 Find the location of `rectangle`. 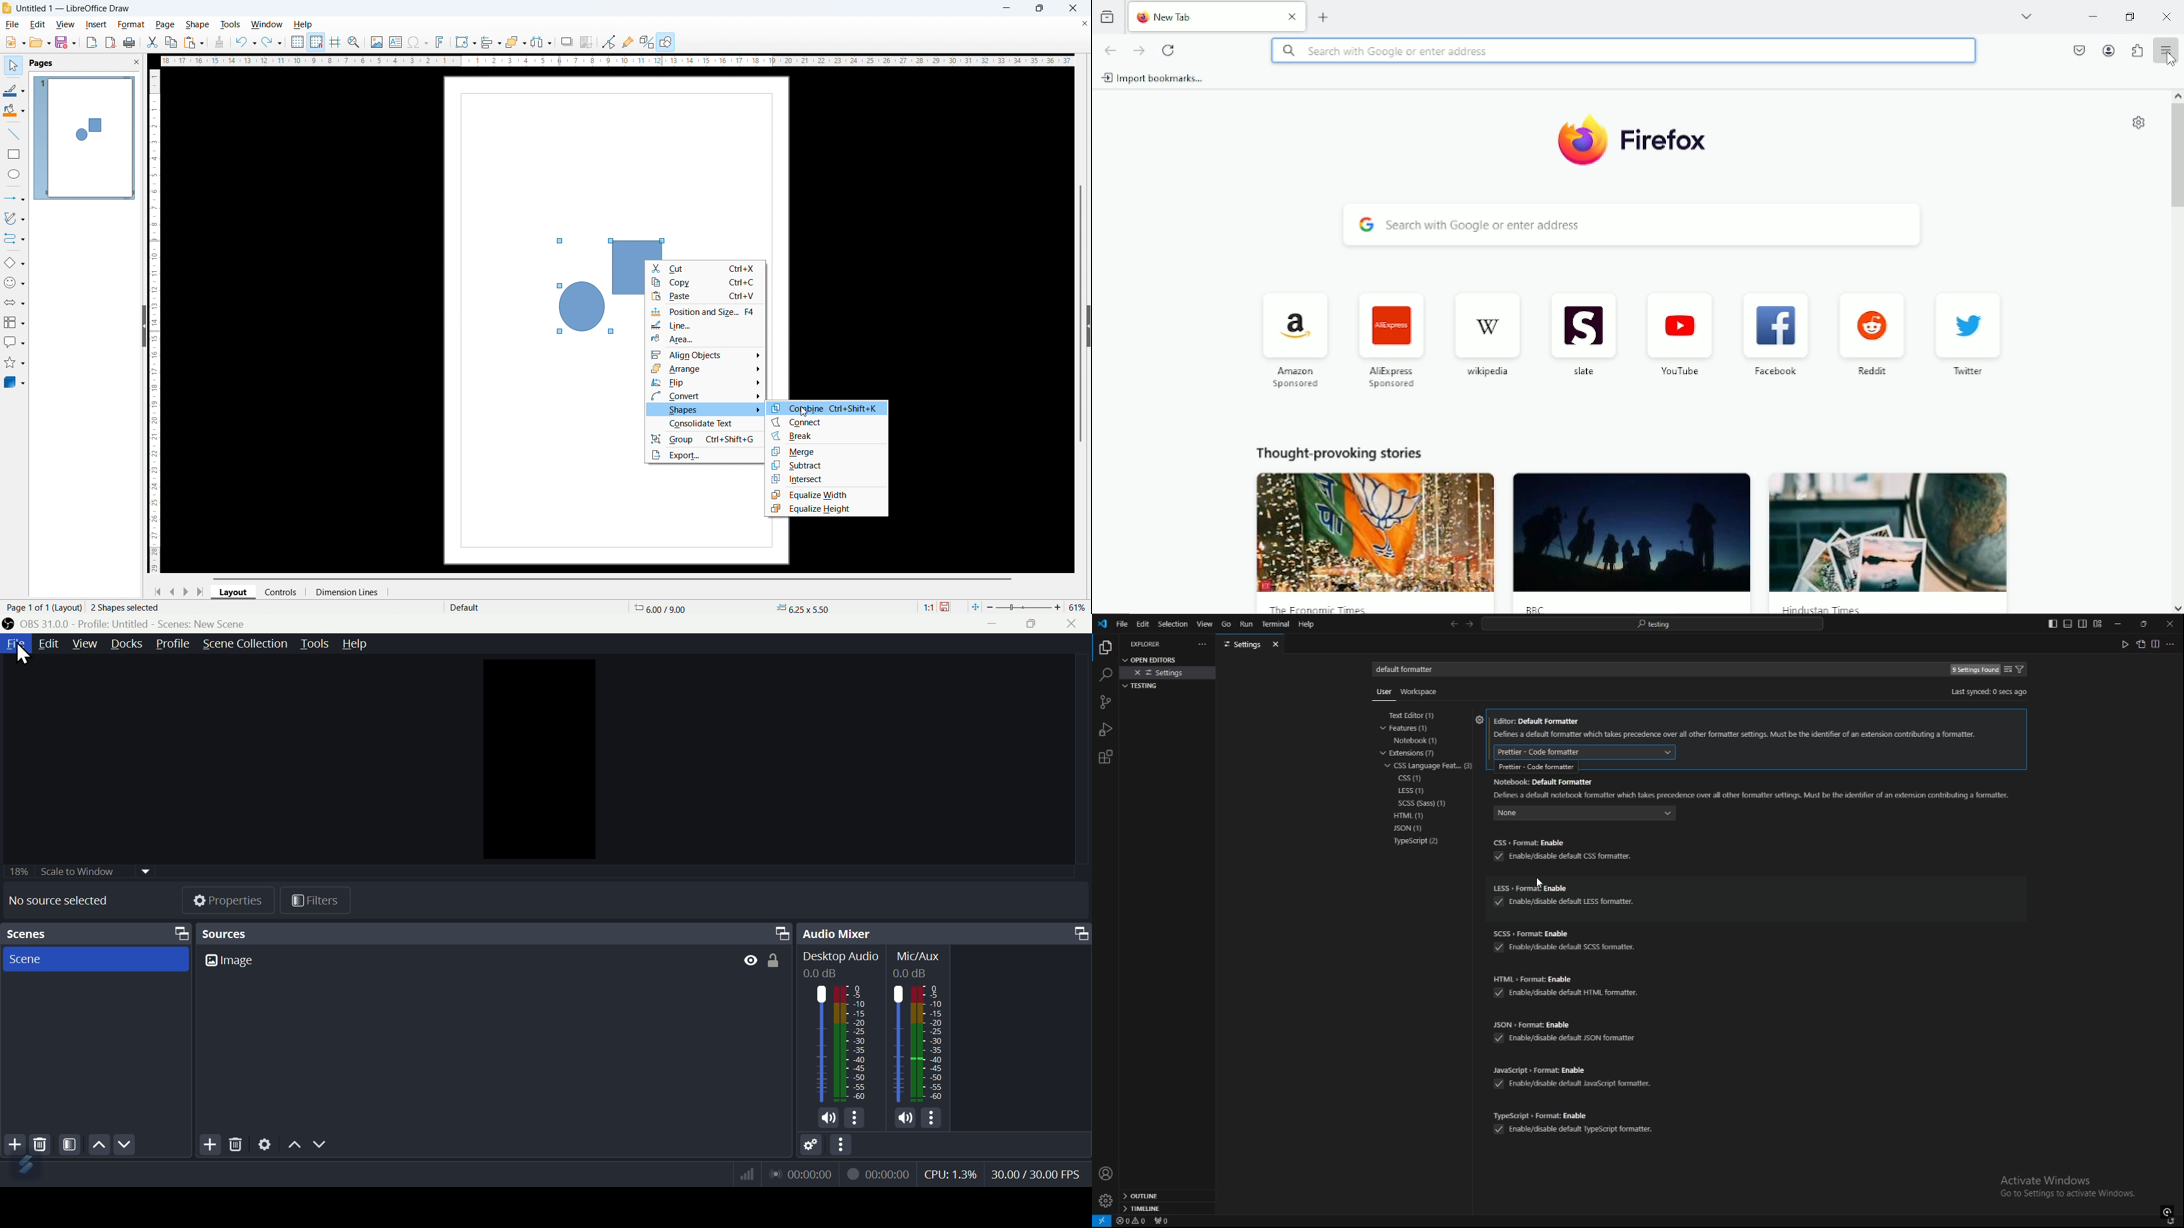

rectangle is located at coordinates (14, 154).